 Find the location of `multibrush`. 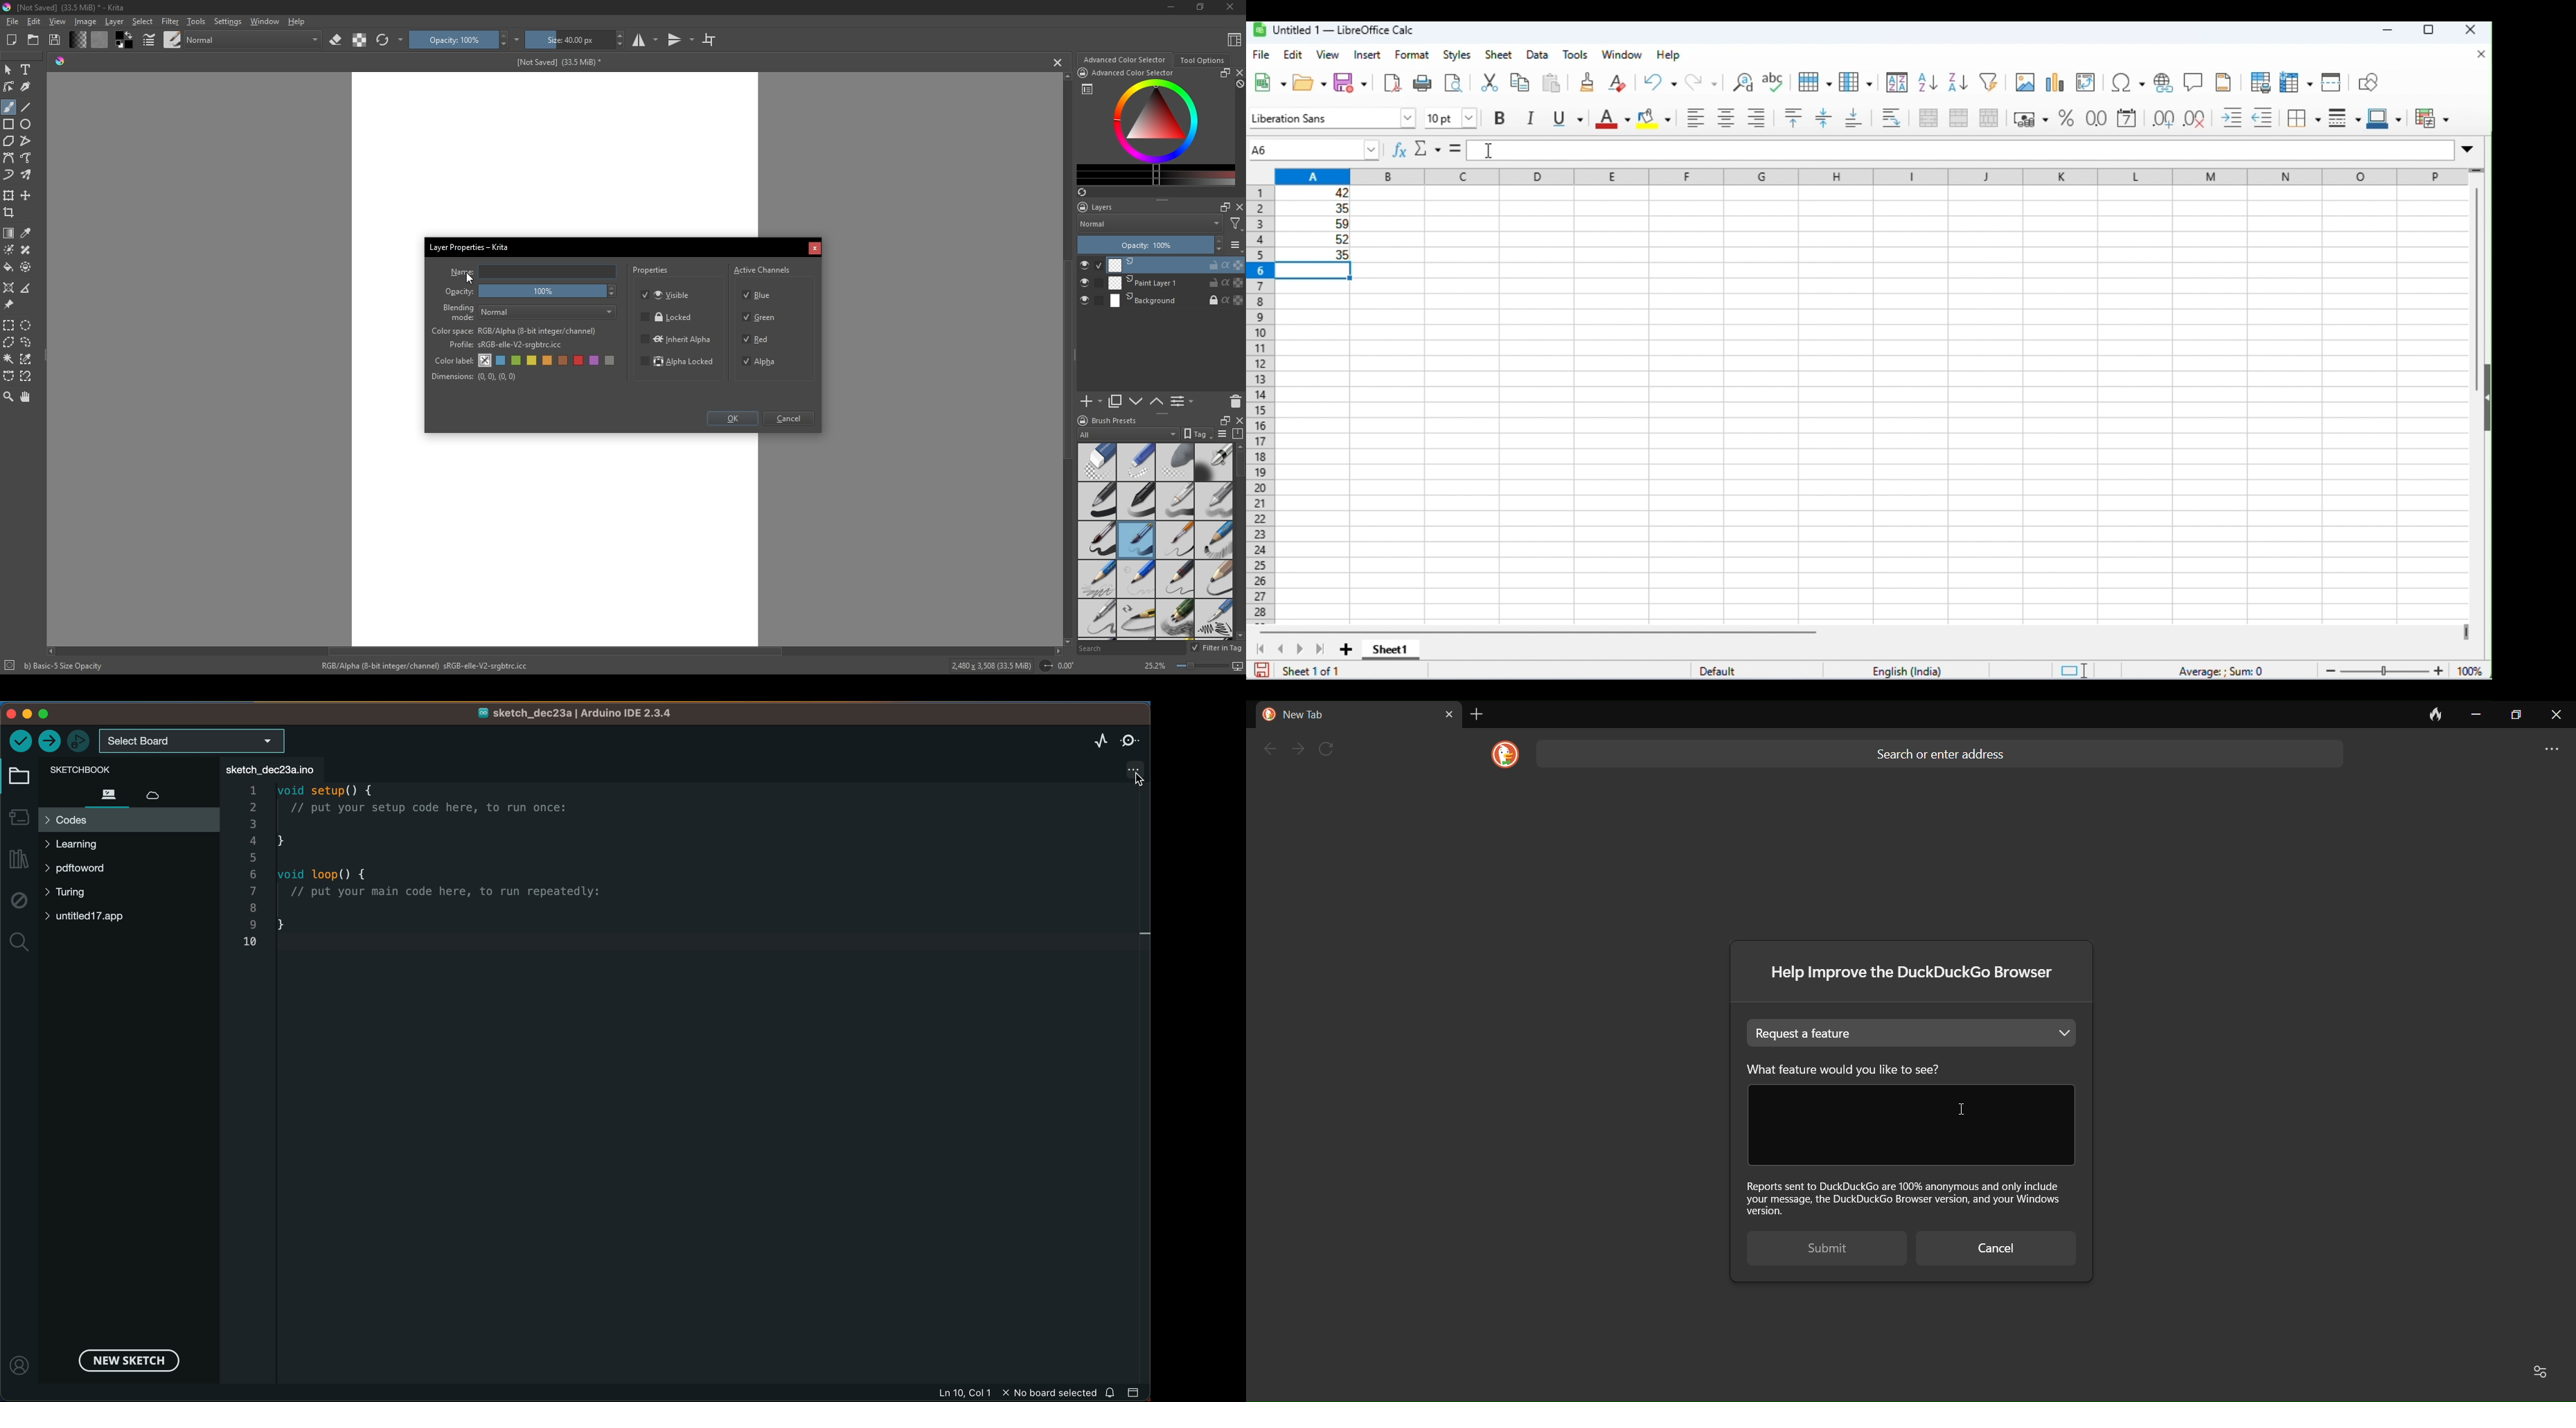

multibrush is located at coordinates (27, 175).